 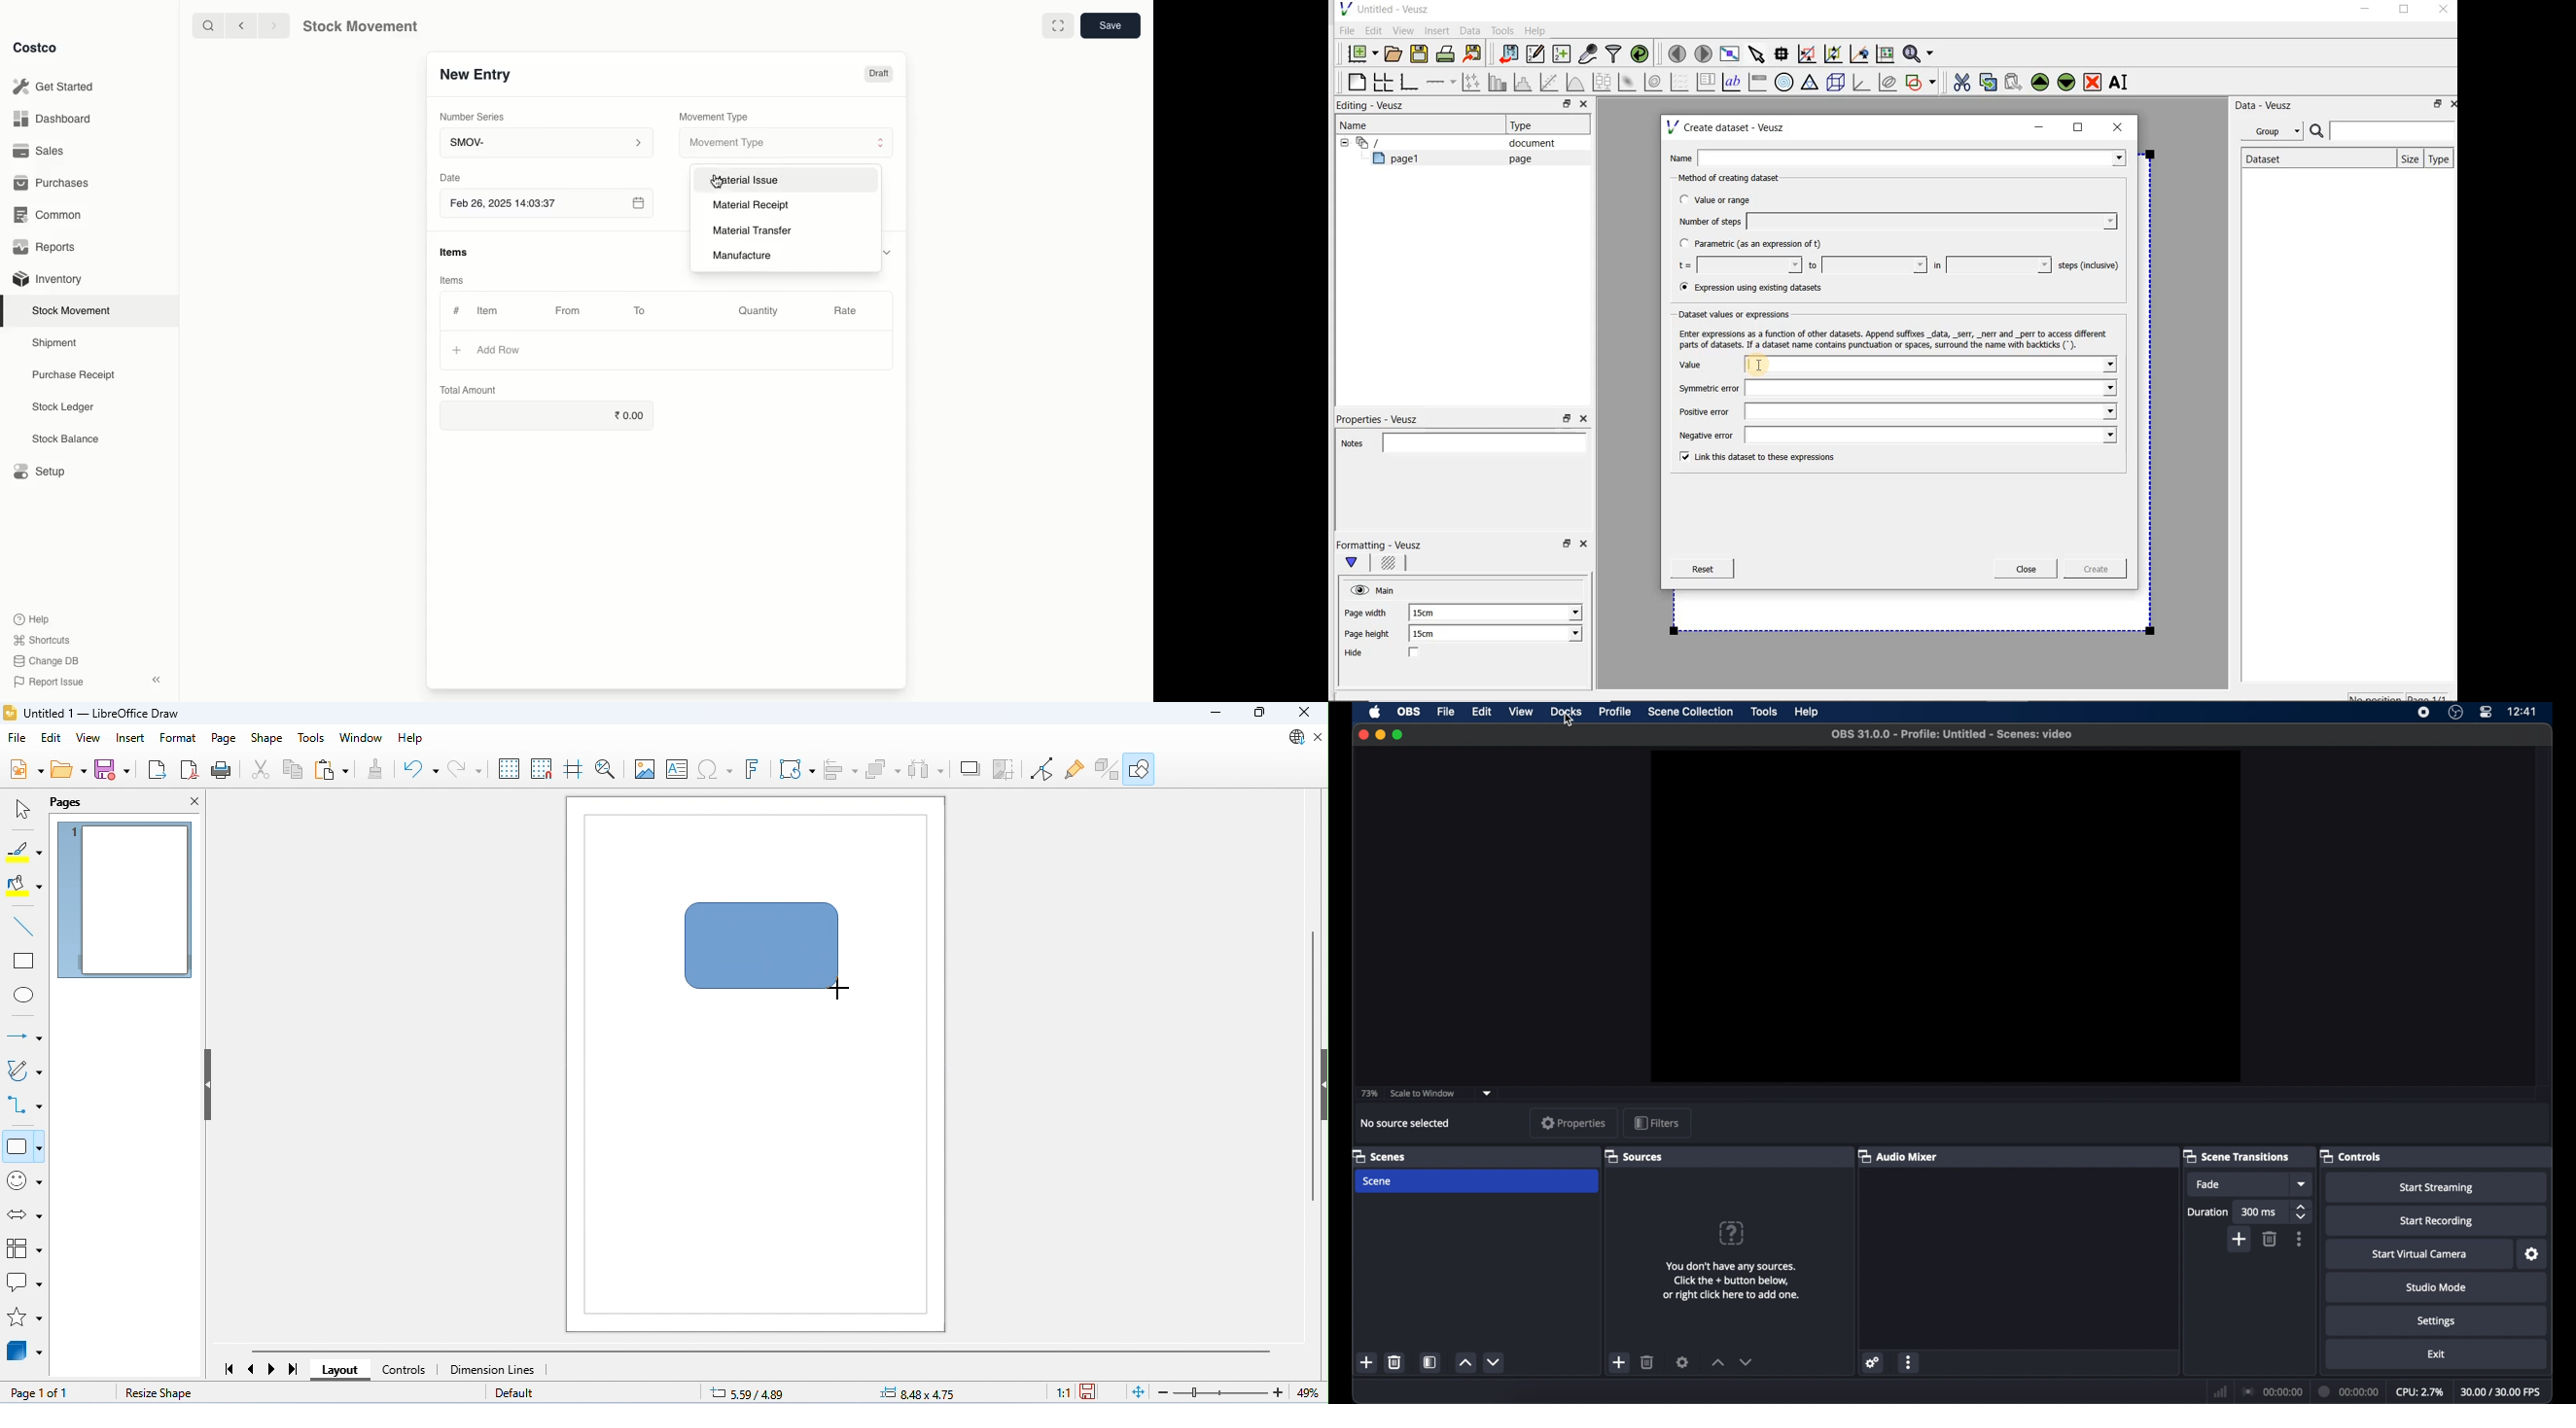 I want to click on Page width, so click(x=1366, y=611).